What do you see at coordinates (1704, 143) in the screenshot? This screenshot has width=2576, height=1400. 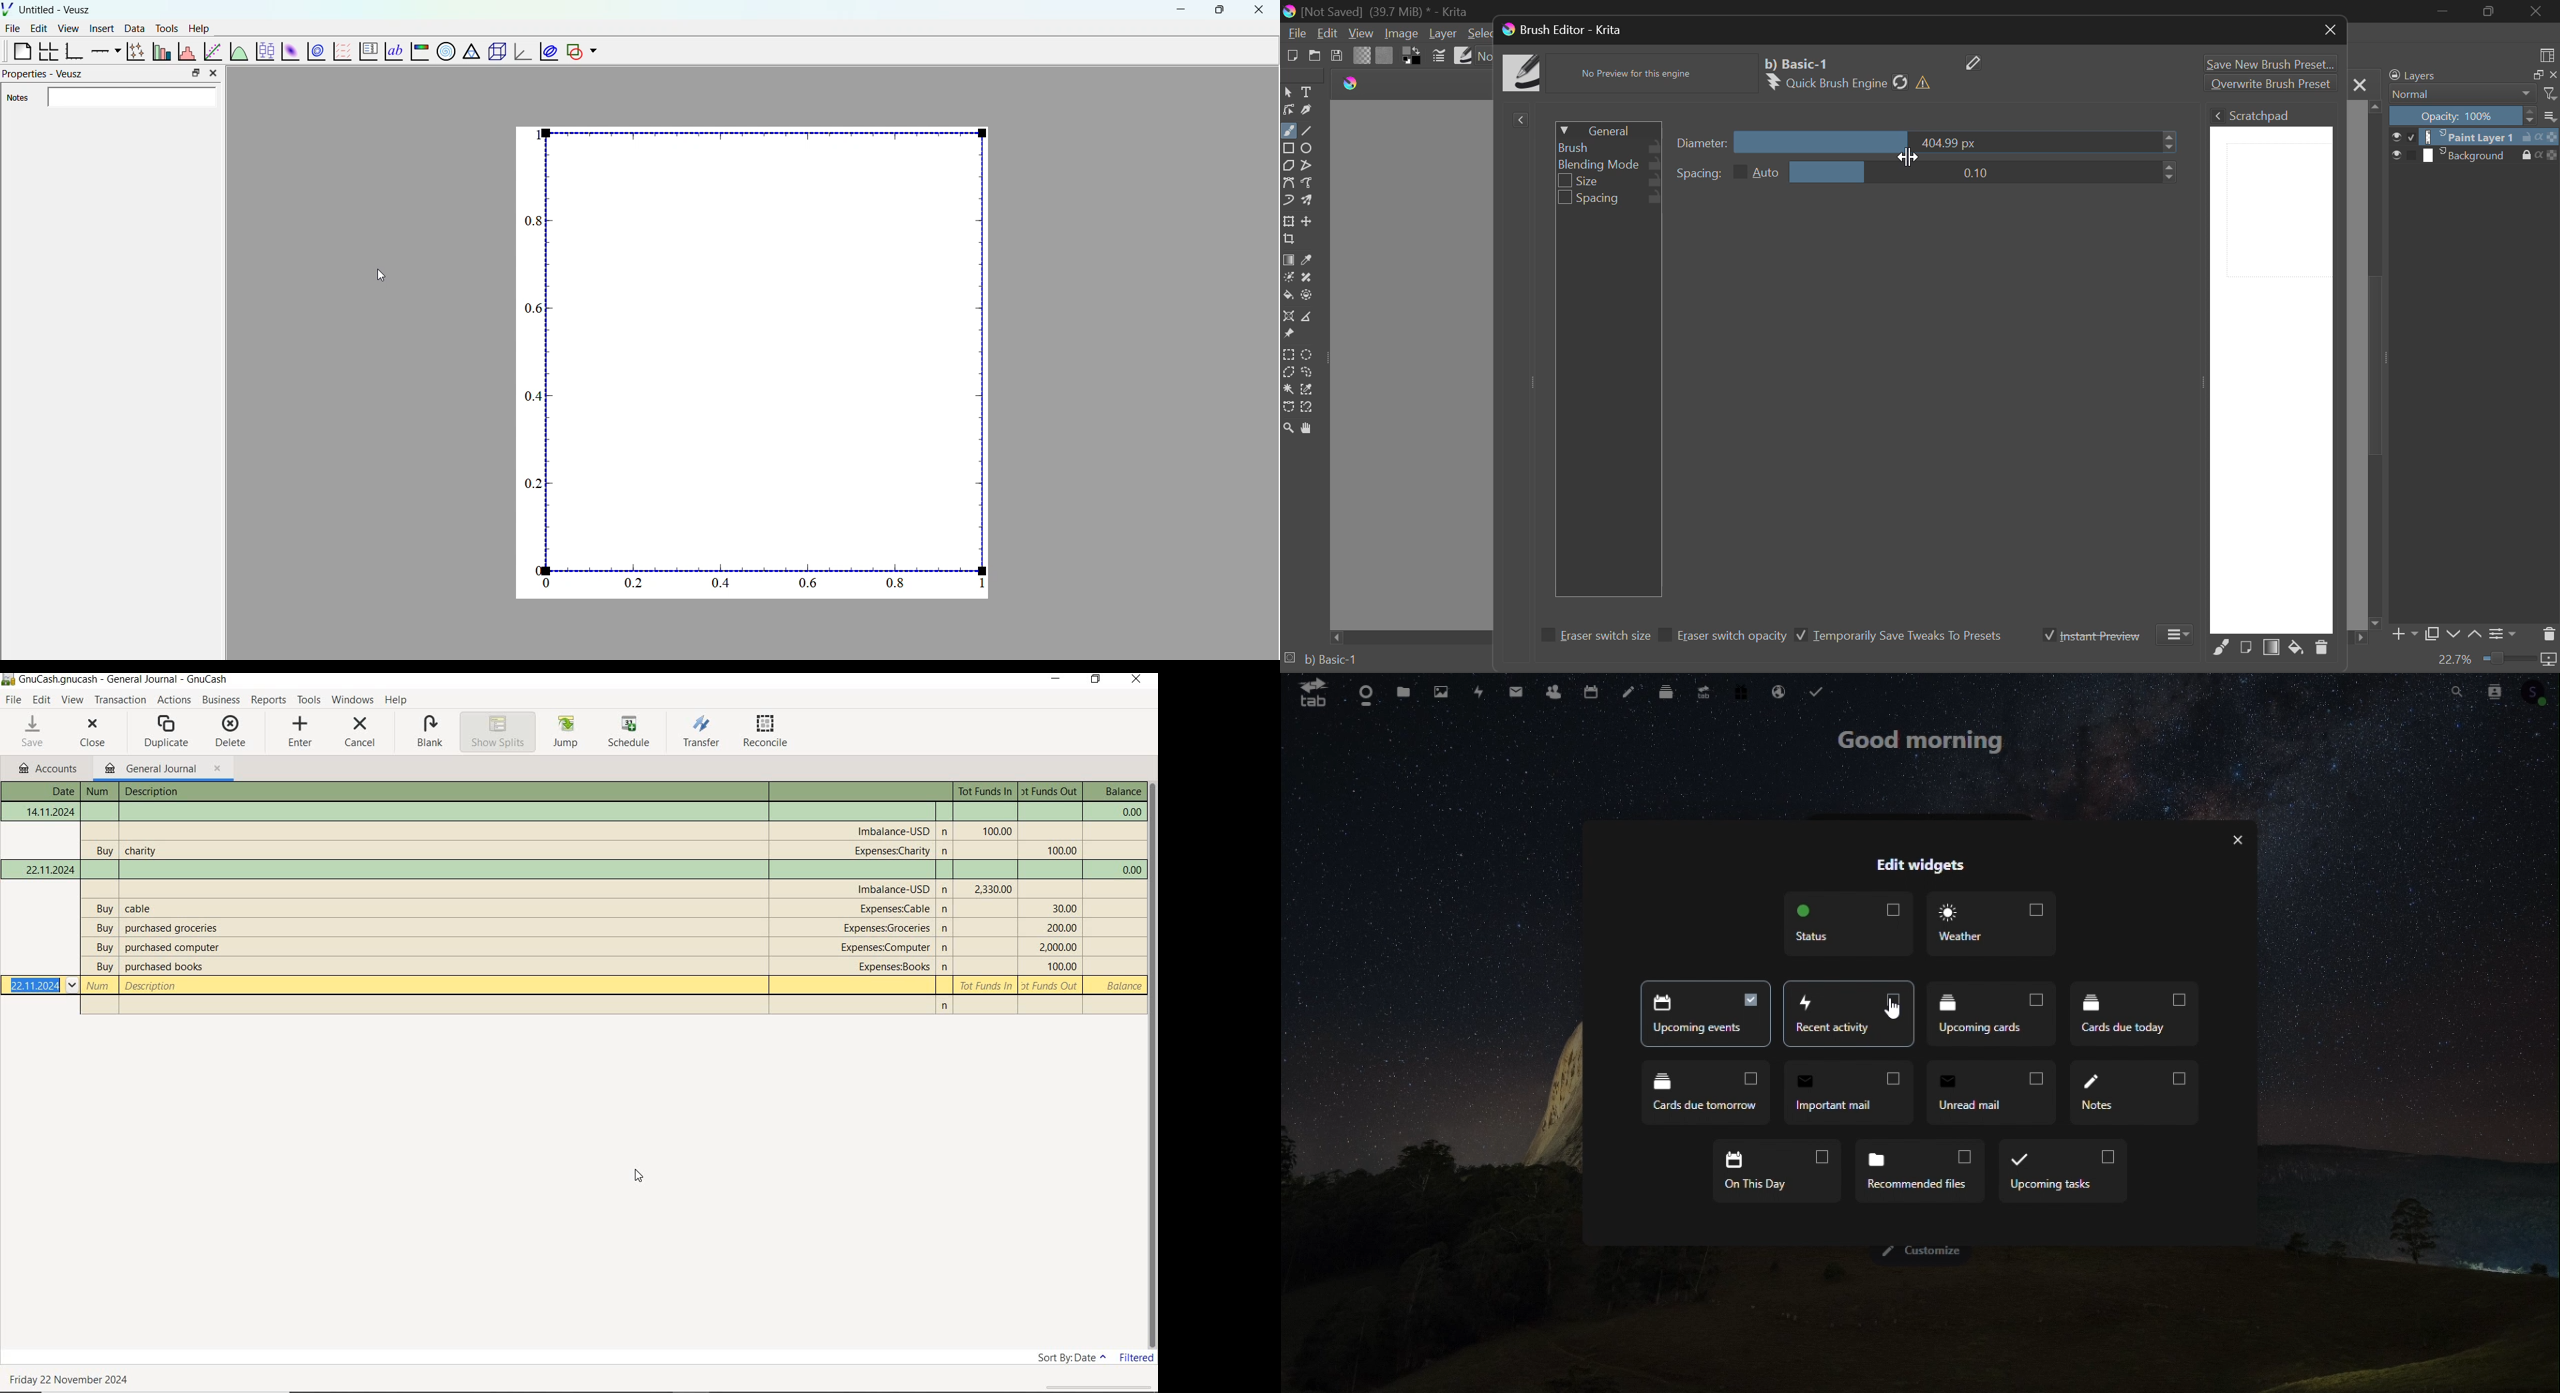 I see `Diameter Slider` at bounding box center [1704, 143].